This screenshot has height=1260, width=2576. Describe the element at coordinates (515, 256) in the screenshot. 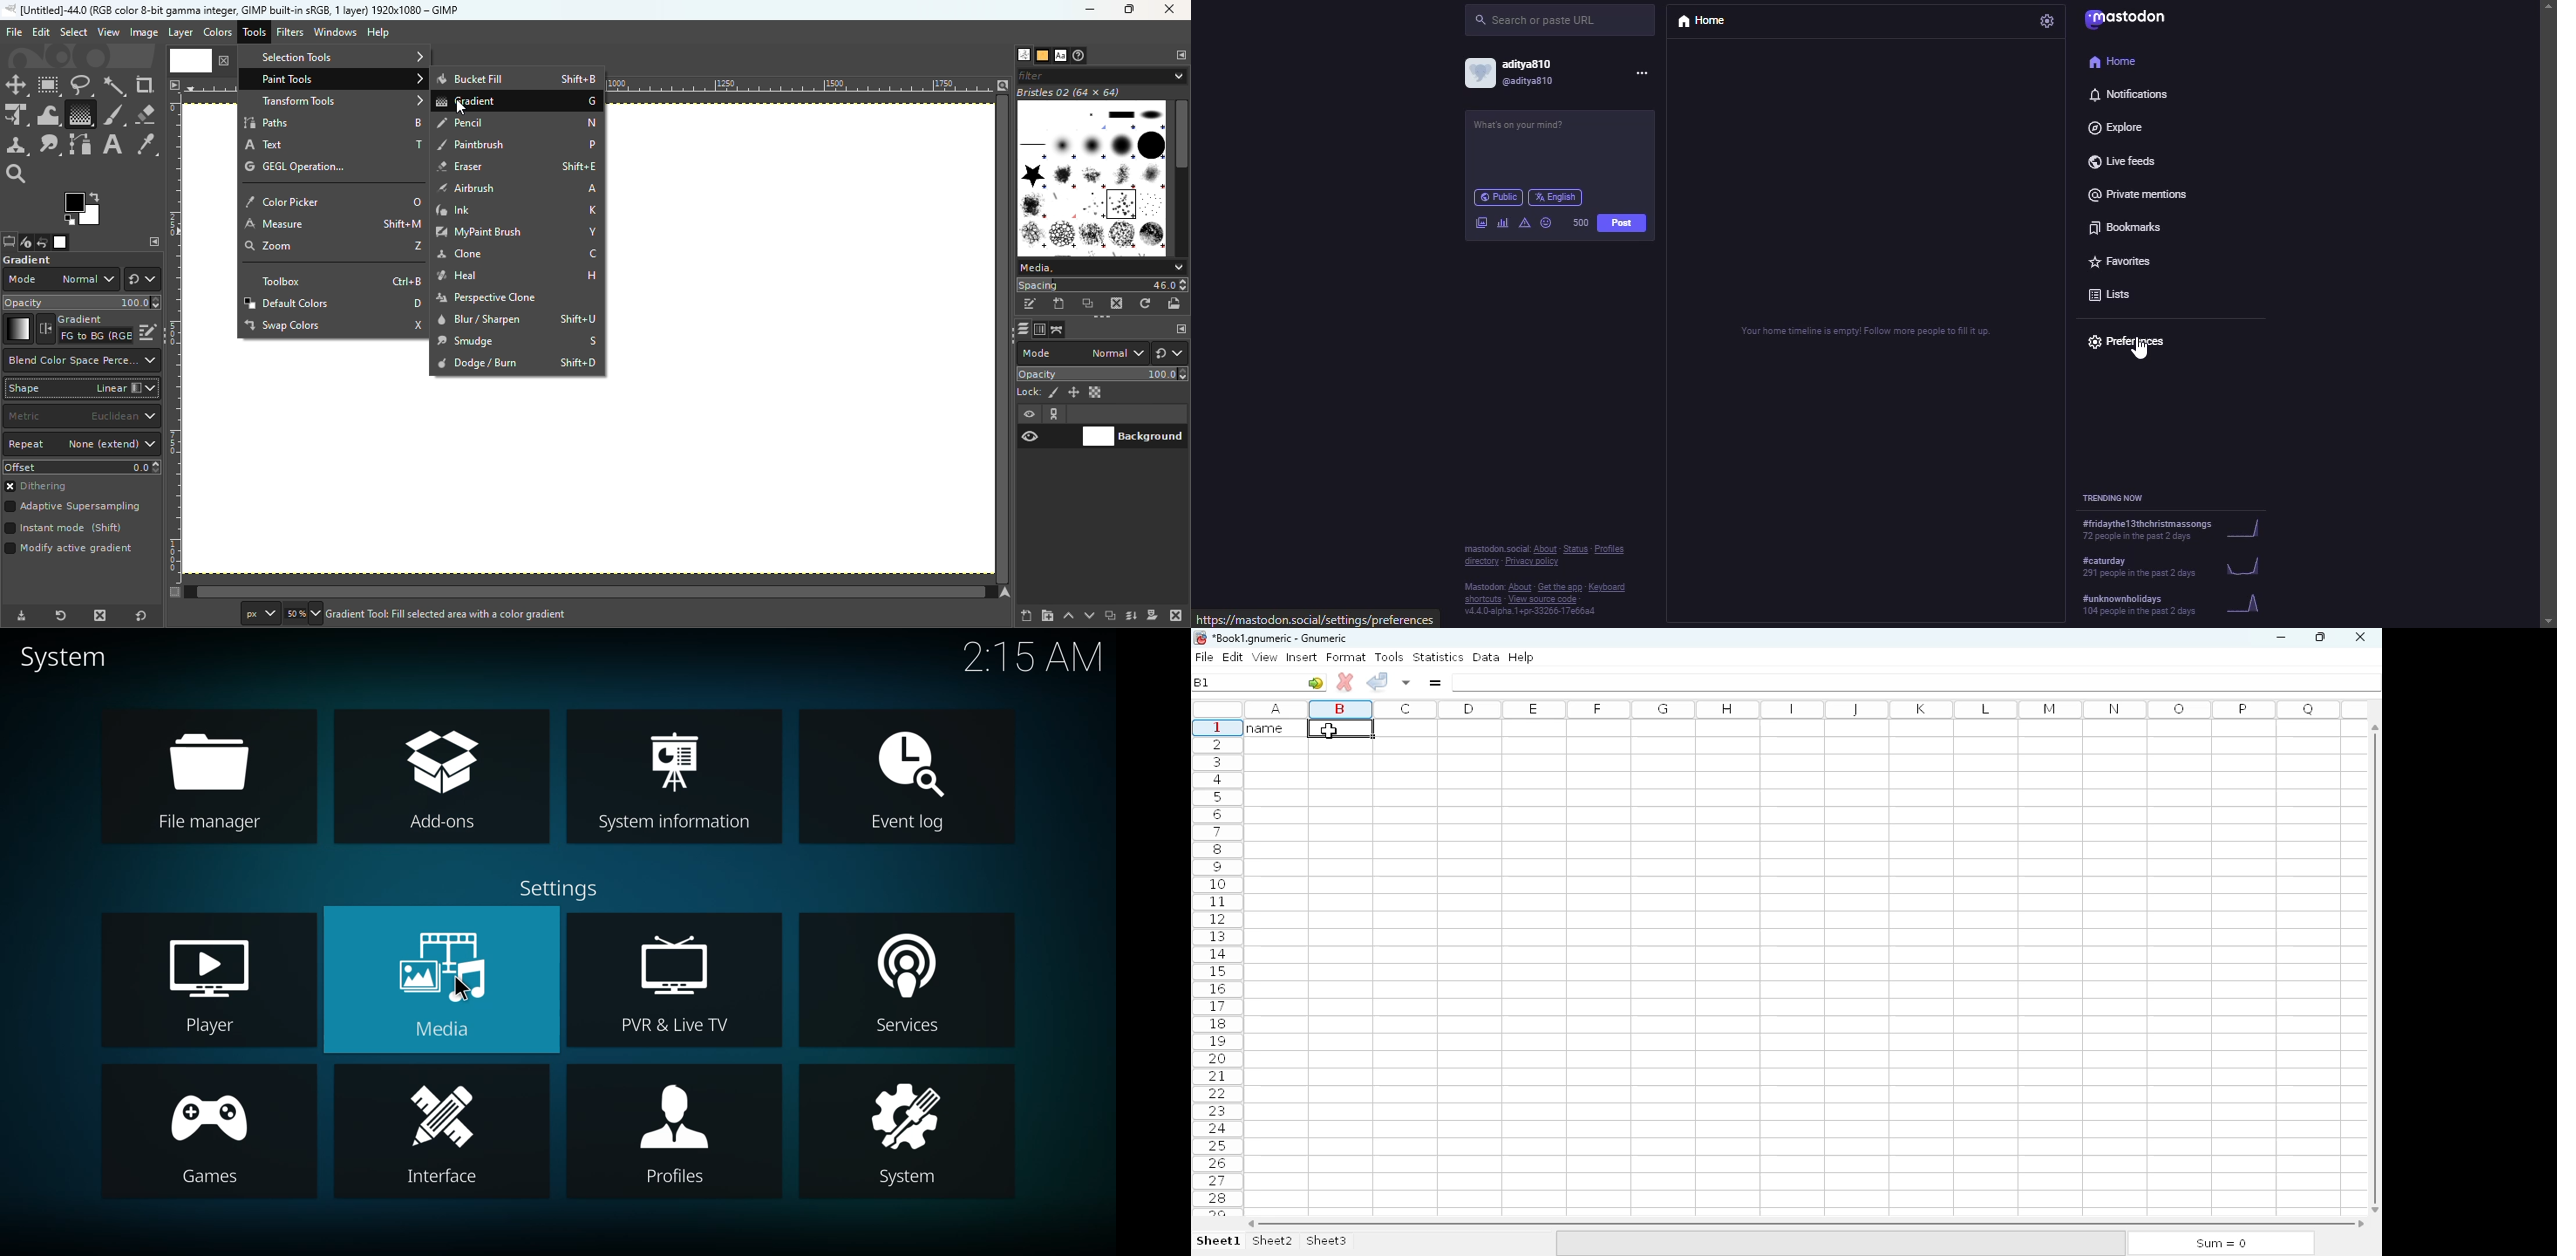

I see `Clone` at that location.